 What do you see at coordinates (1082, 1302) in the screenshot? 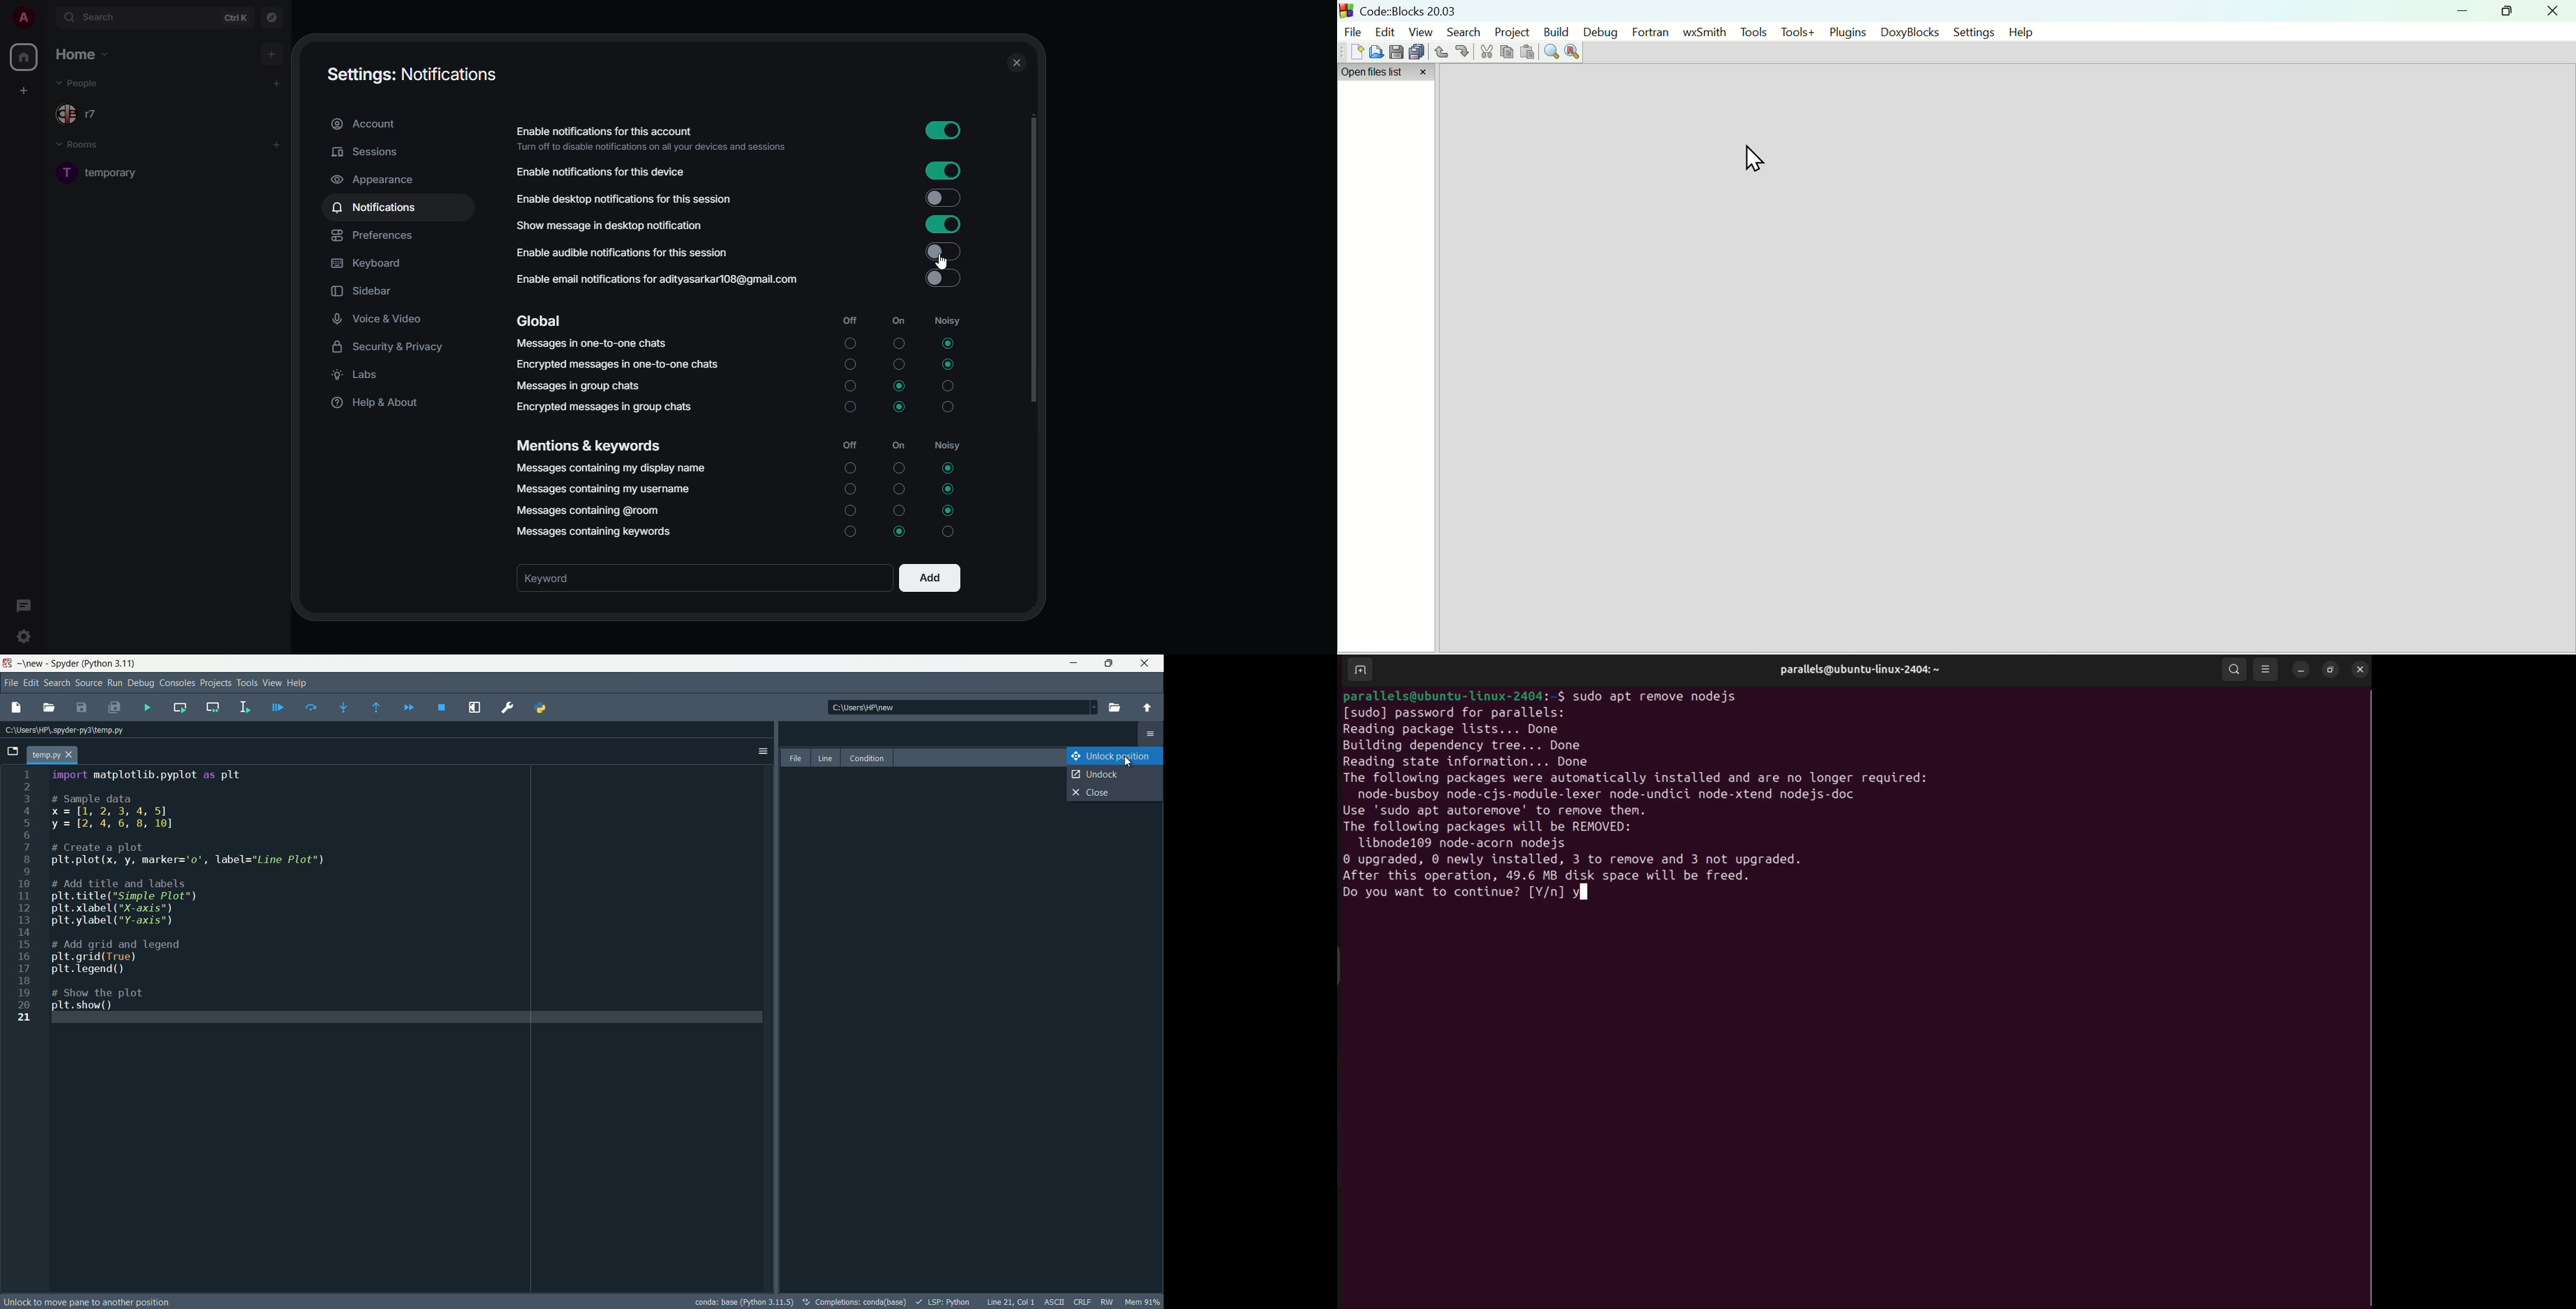
I see `CRLF` at bounding box center [1082, 1302].